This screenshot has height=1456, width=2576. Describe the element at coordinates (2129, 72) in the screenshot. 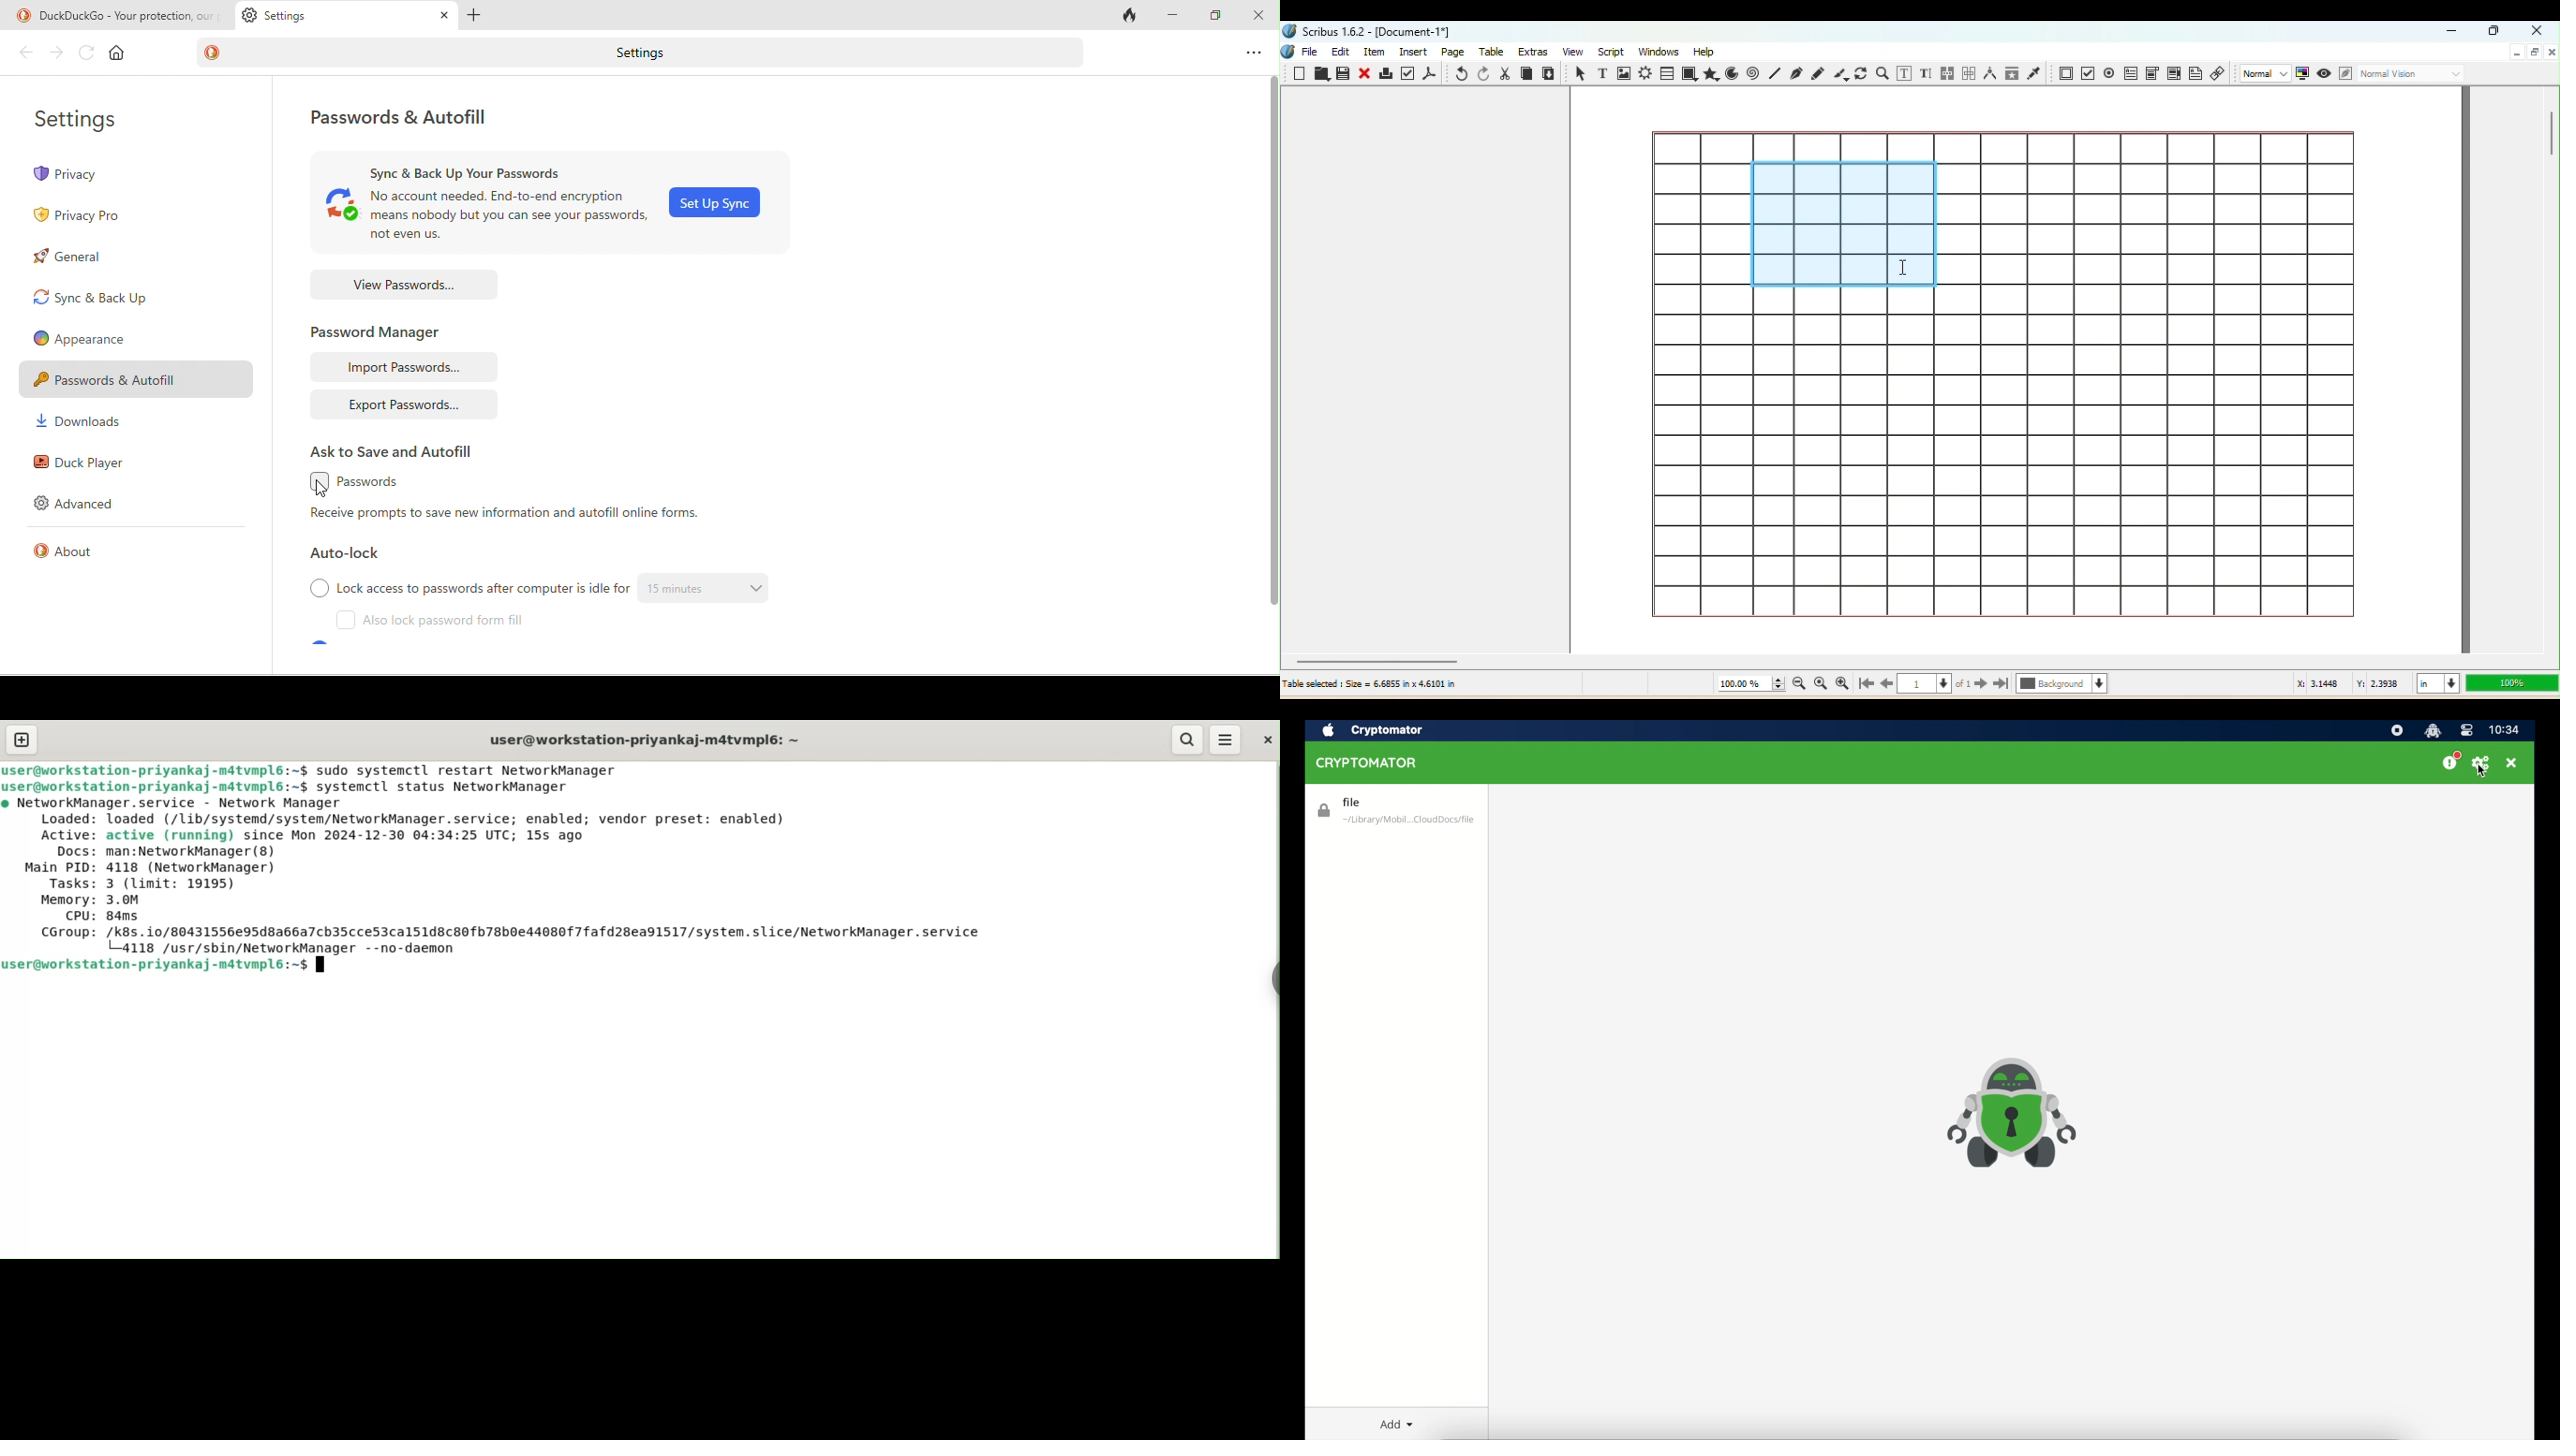

I see `PDF text field` at that location.